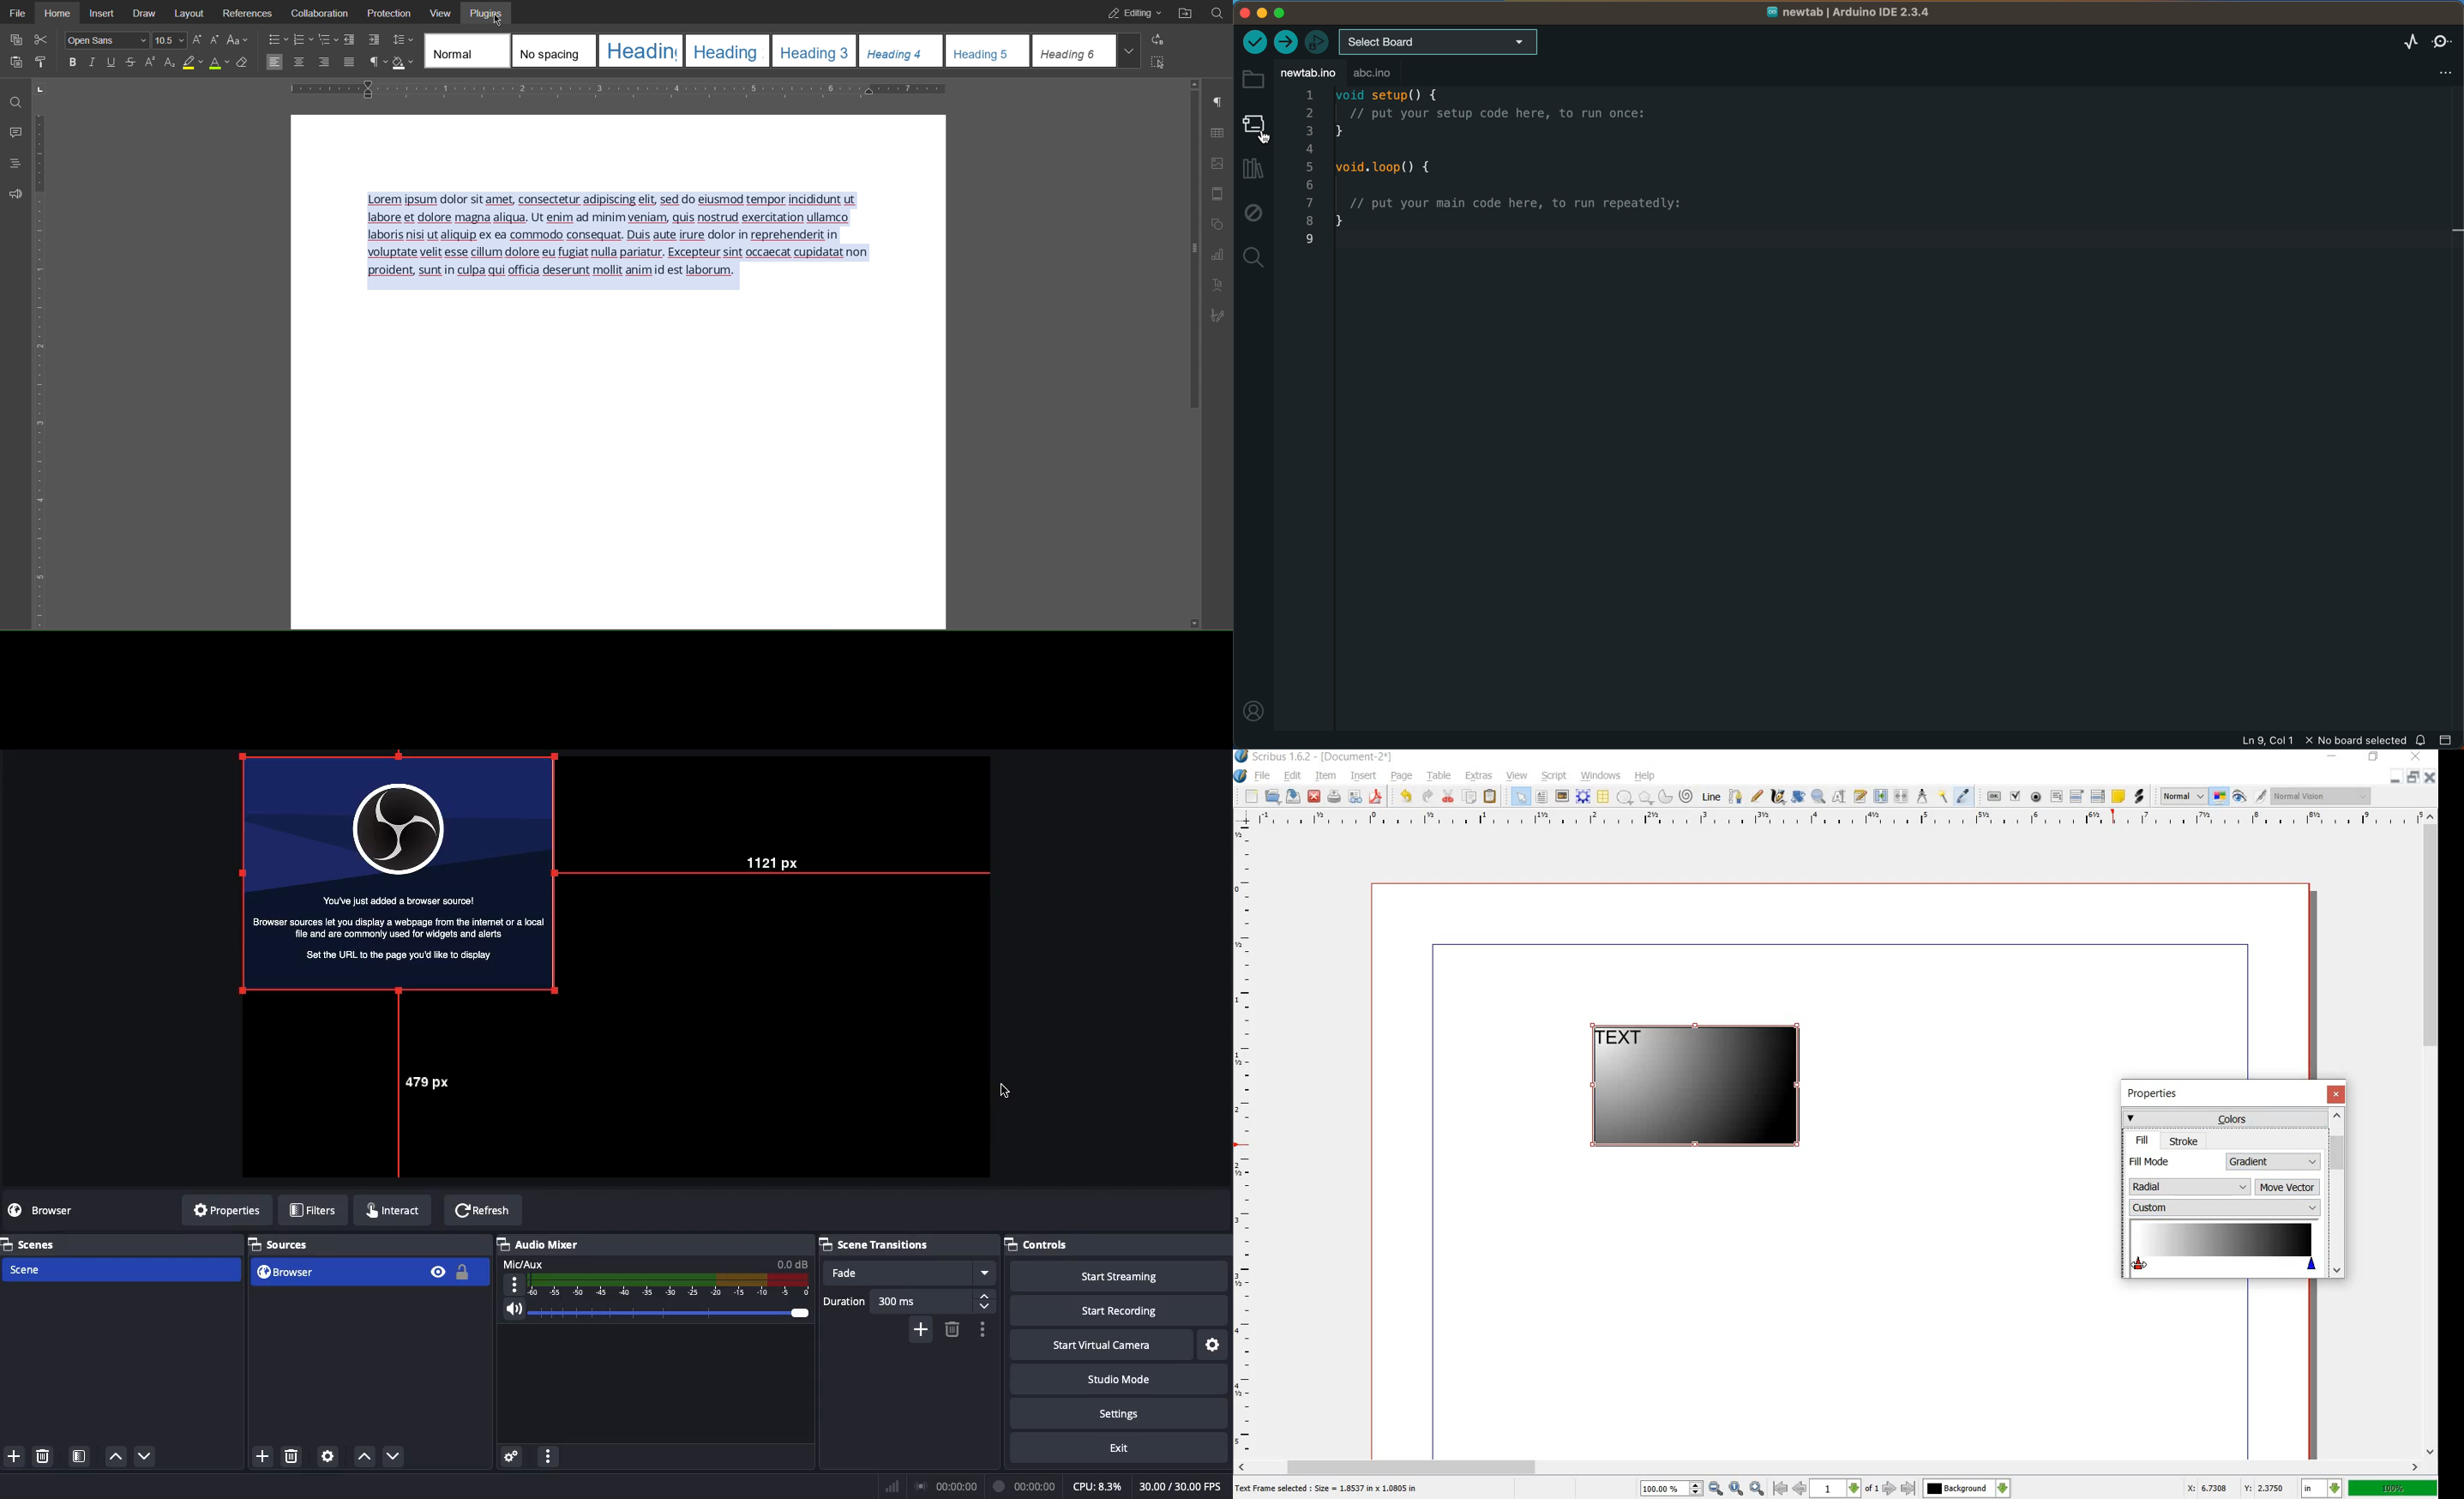 The image size is (2464, 1512). I want to click on profile, so click(1253, 715).